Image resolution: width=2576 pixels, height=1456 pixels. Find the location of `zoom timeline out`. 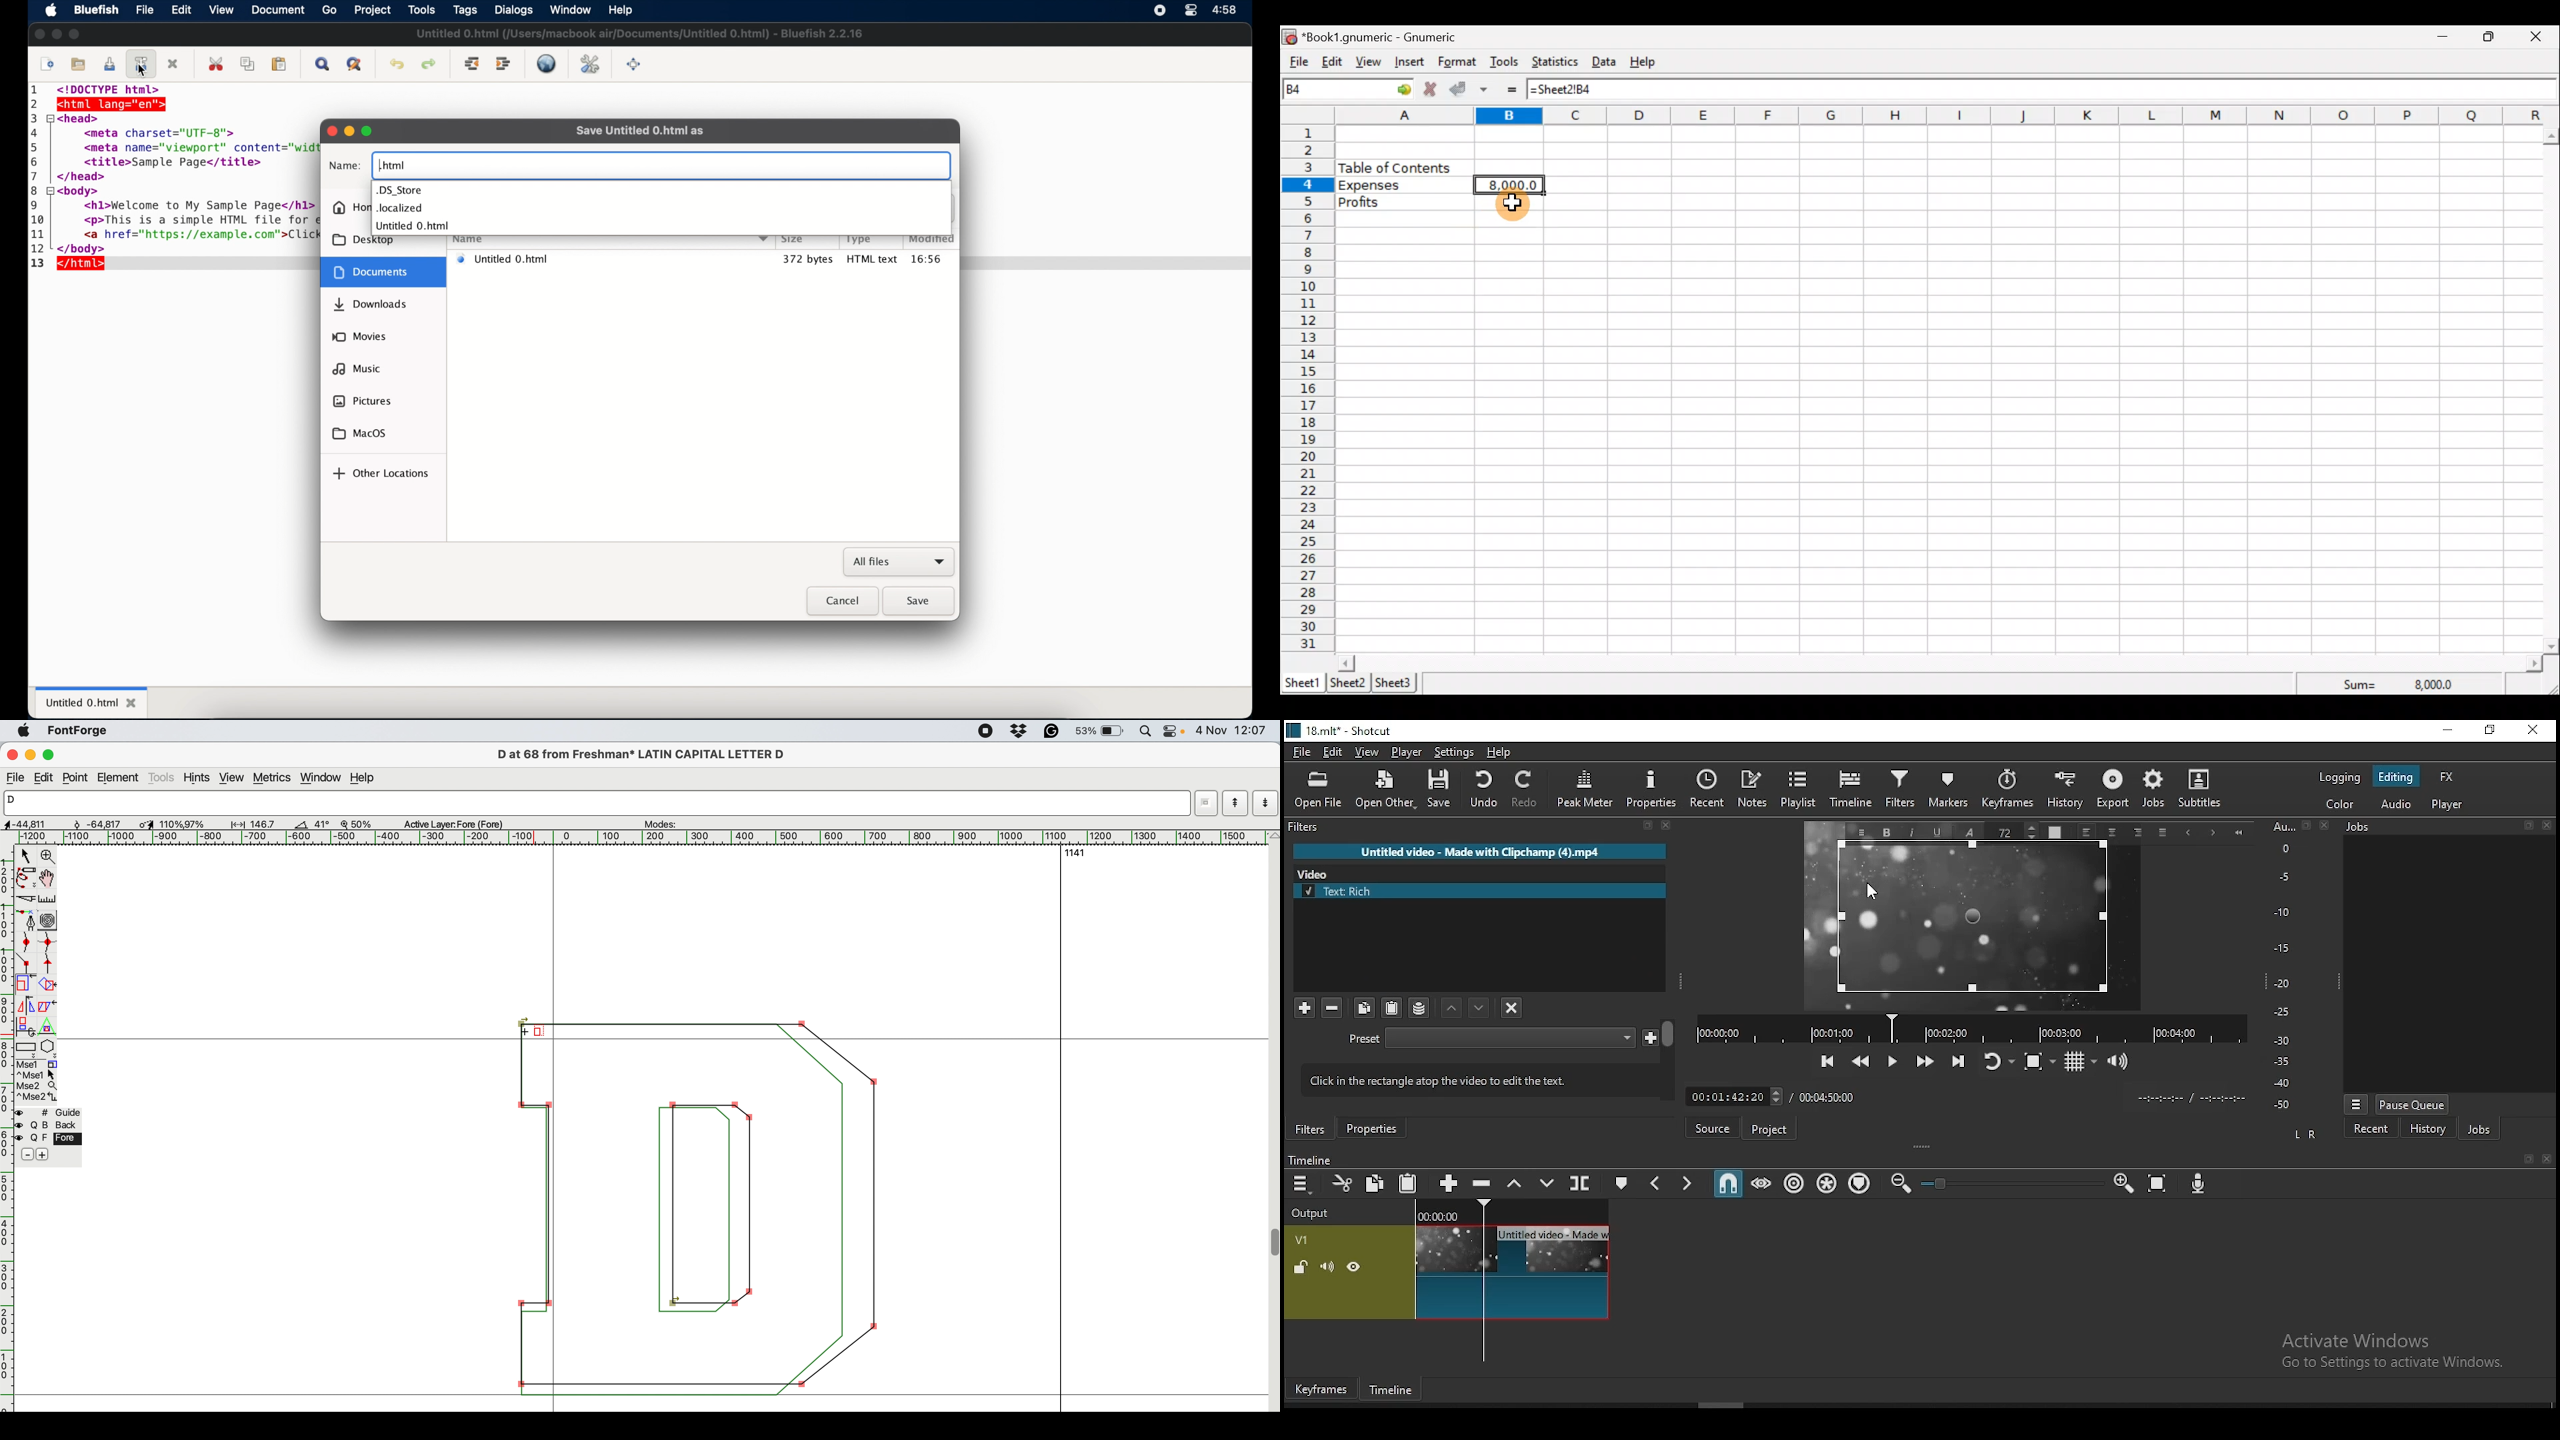

zoom timeline out is located at coordinates (1900, 1183).